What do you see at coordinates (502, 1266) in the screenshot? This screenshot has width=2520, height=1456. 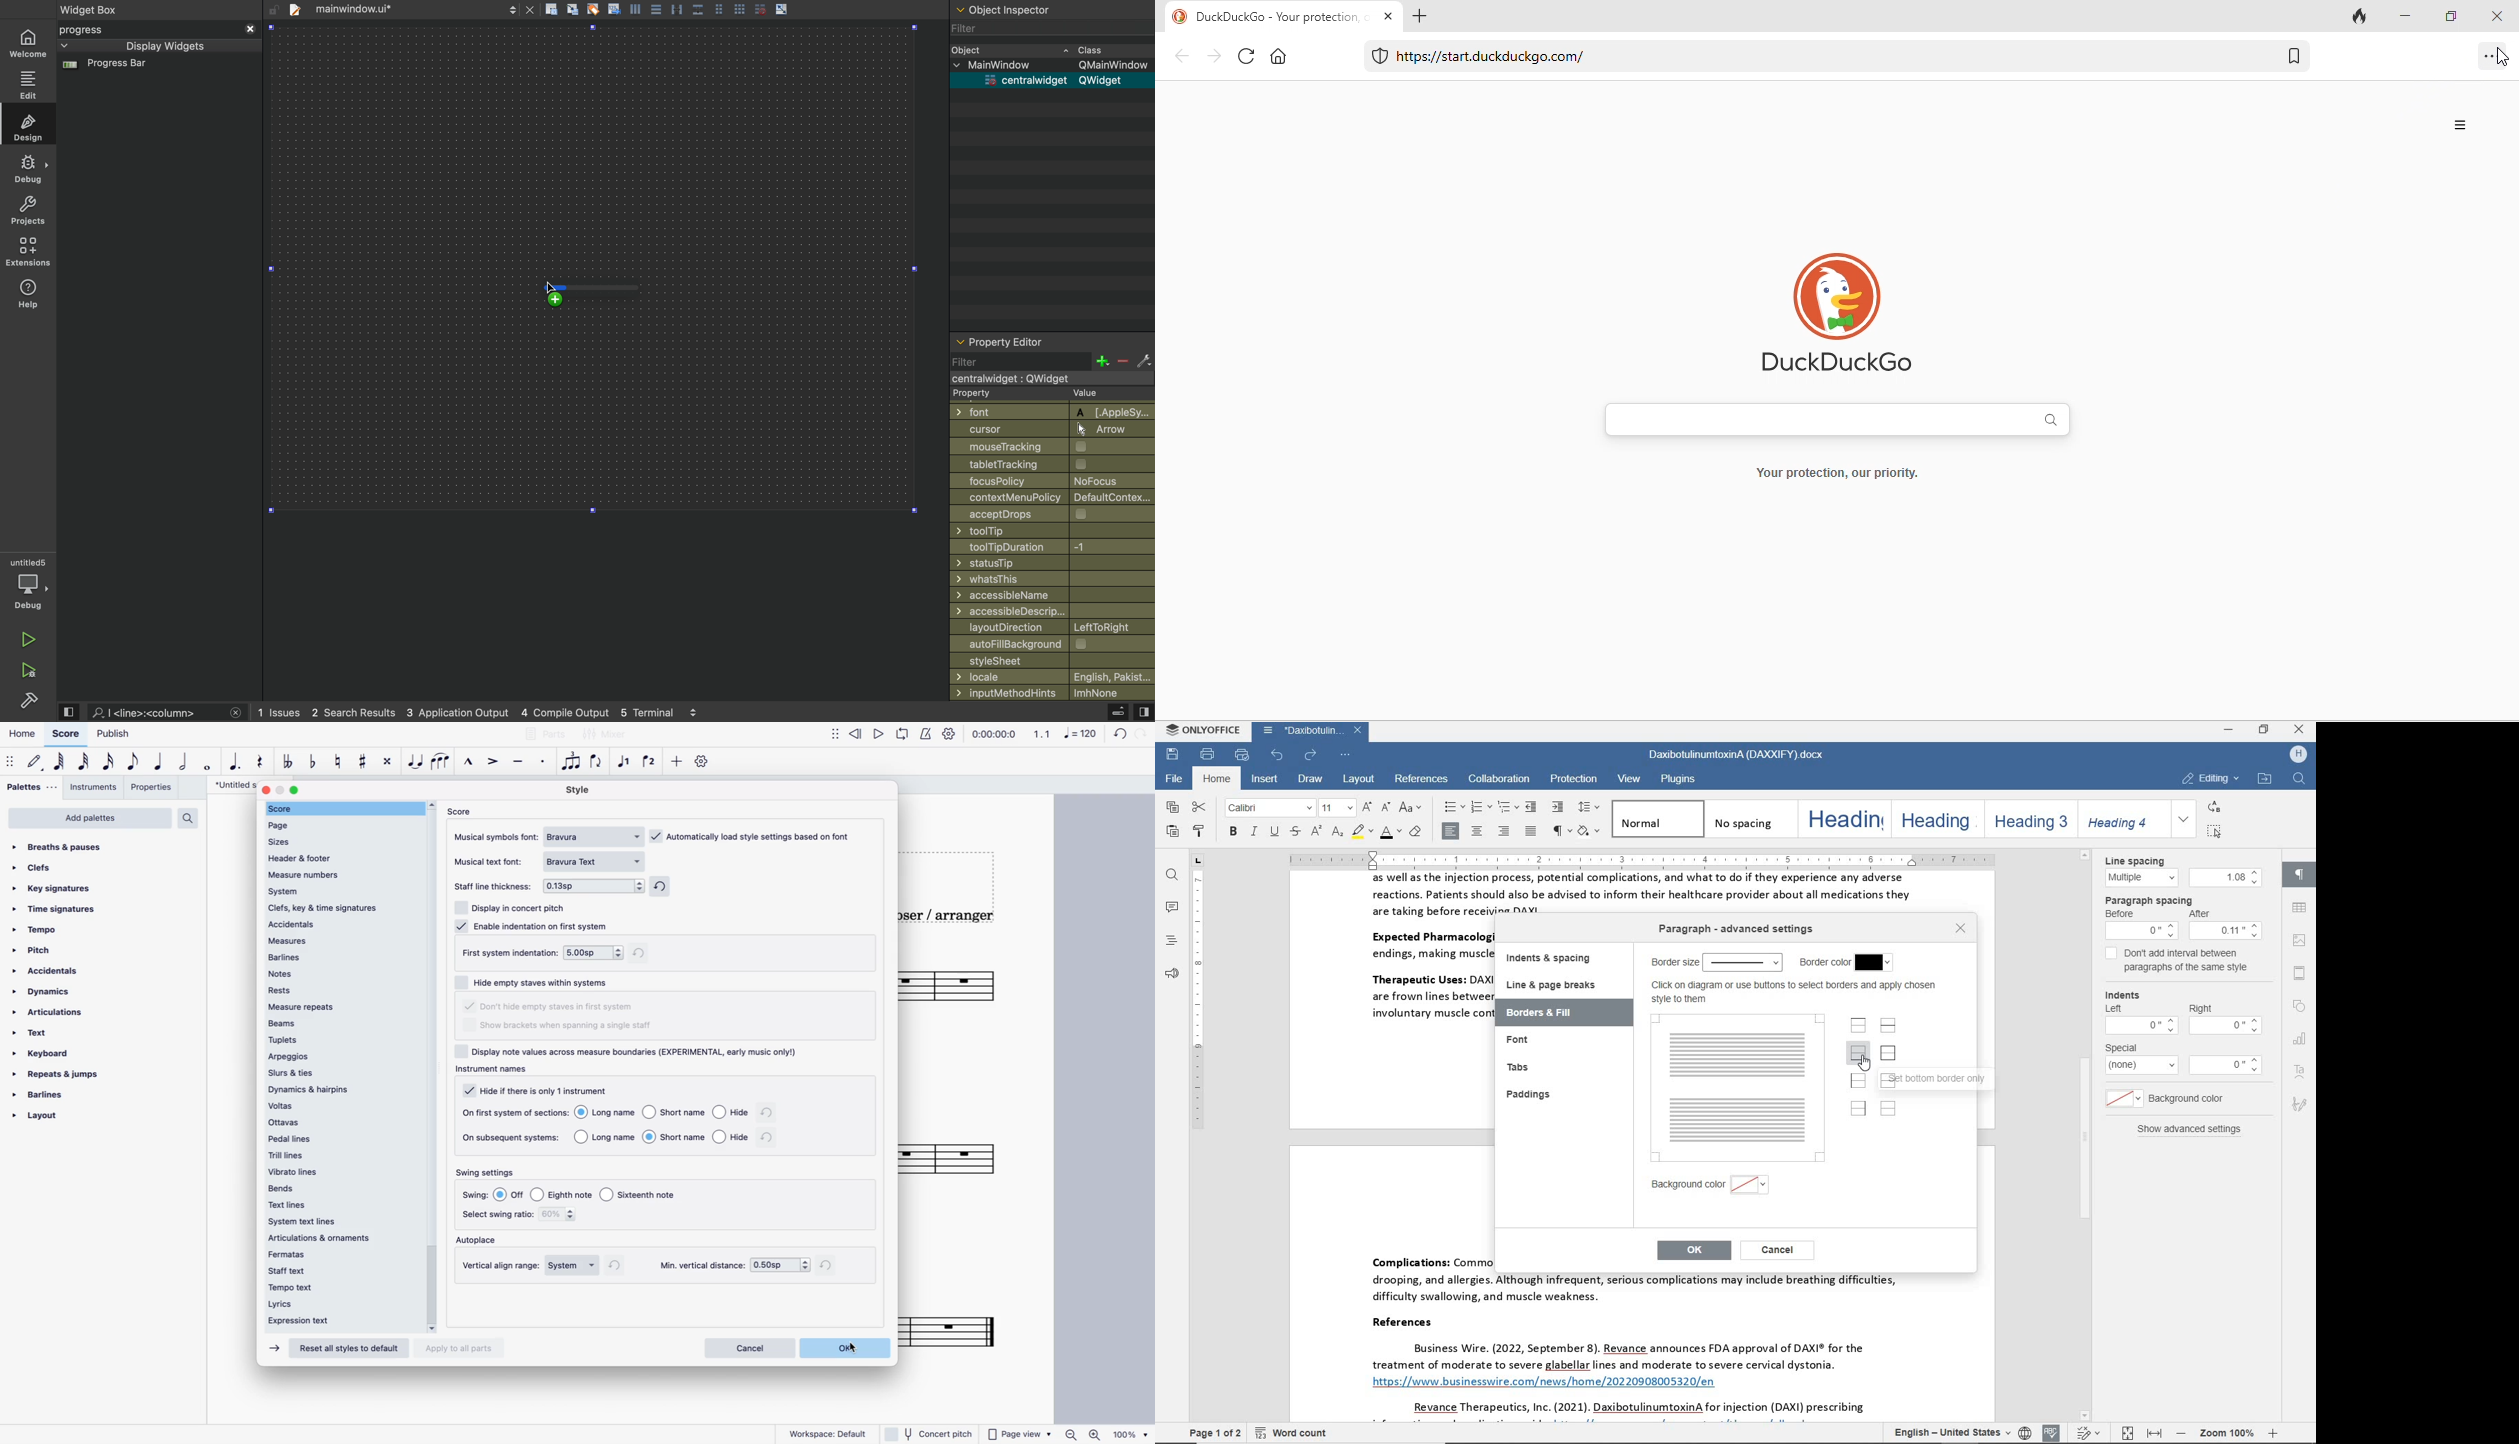 I see `vertical align range` at bounding box center [502, 1266].